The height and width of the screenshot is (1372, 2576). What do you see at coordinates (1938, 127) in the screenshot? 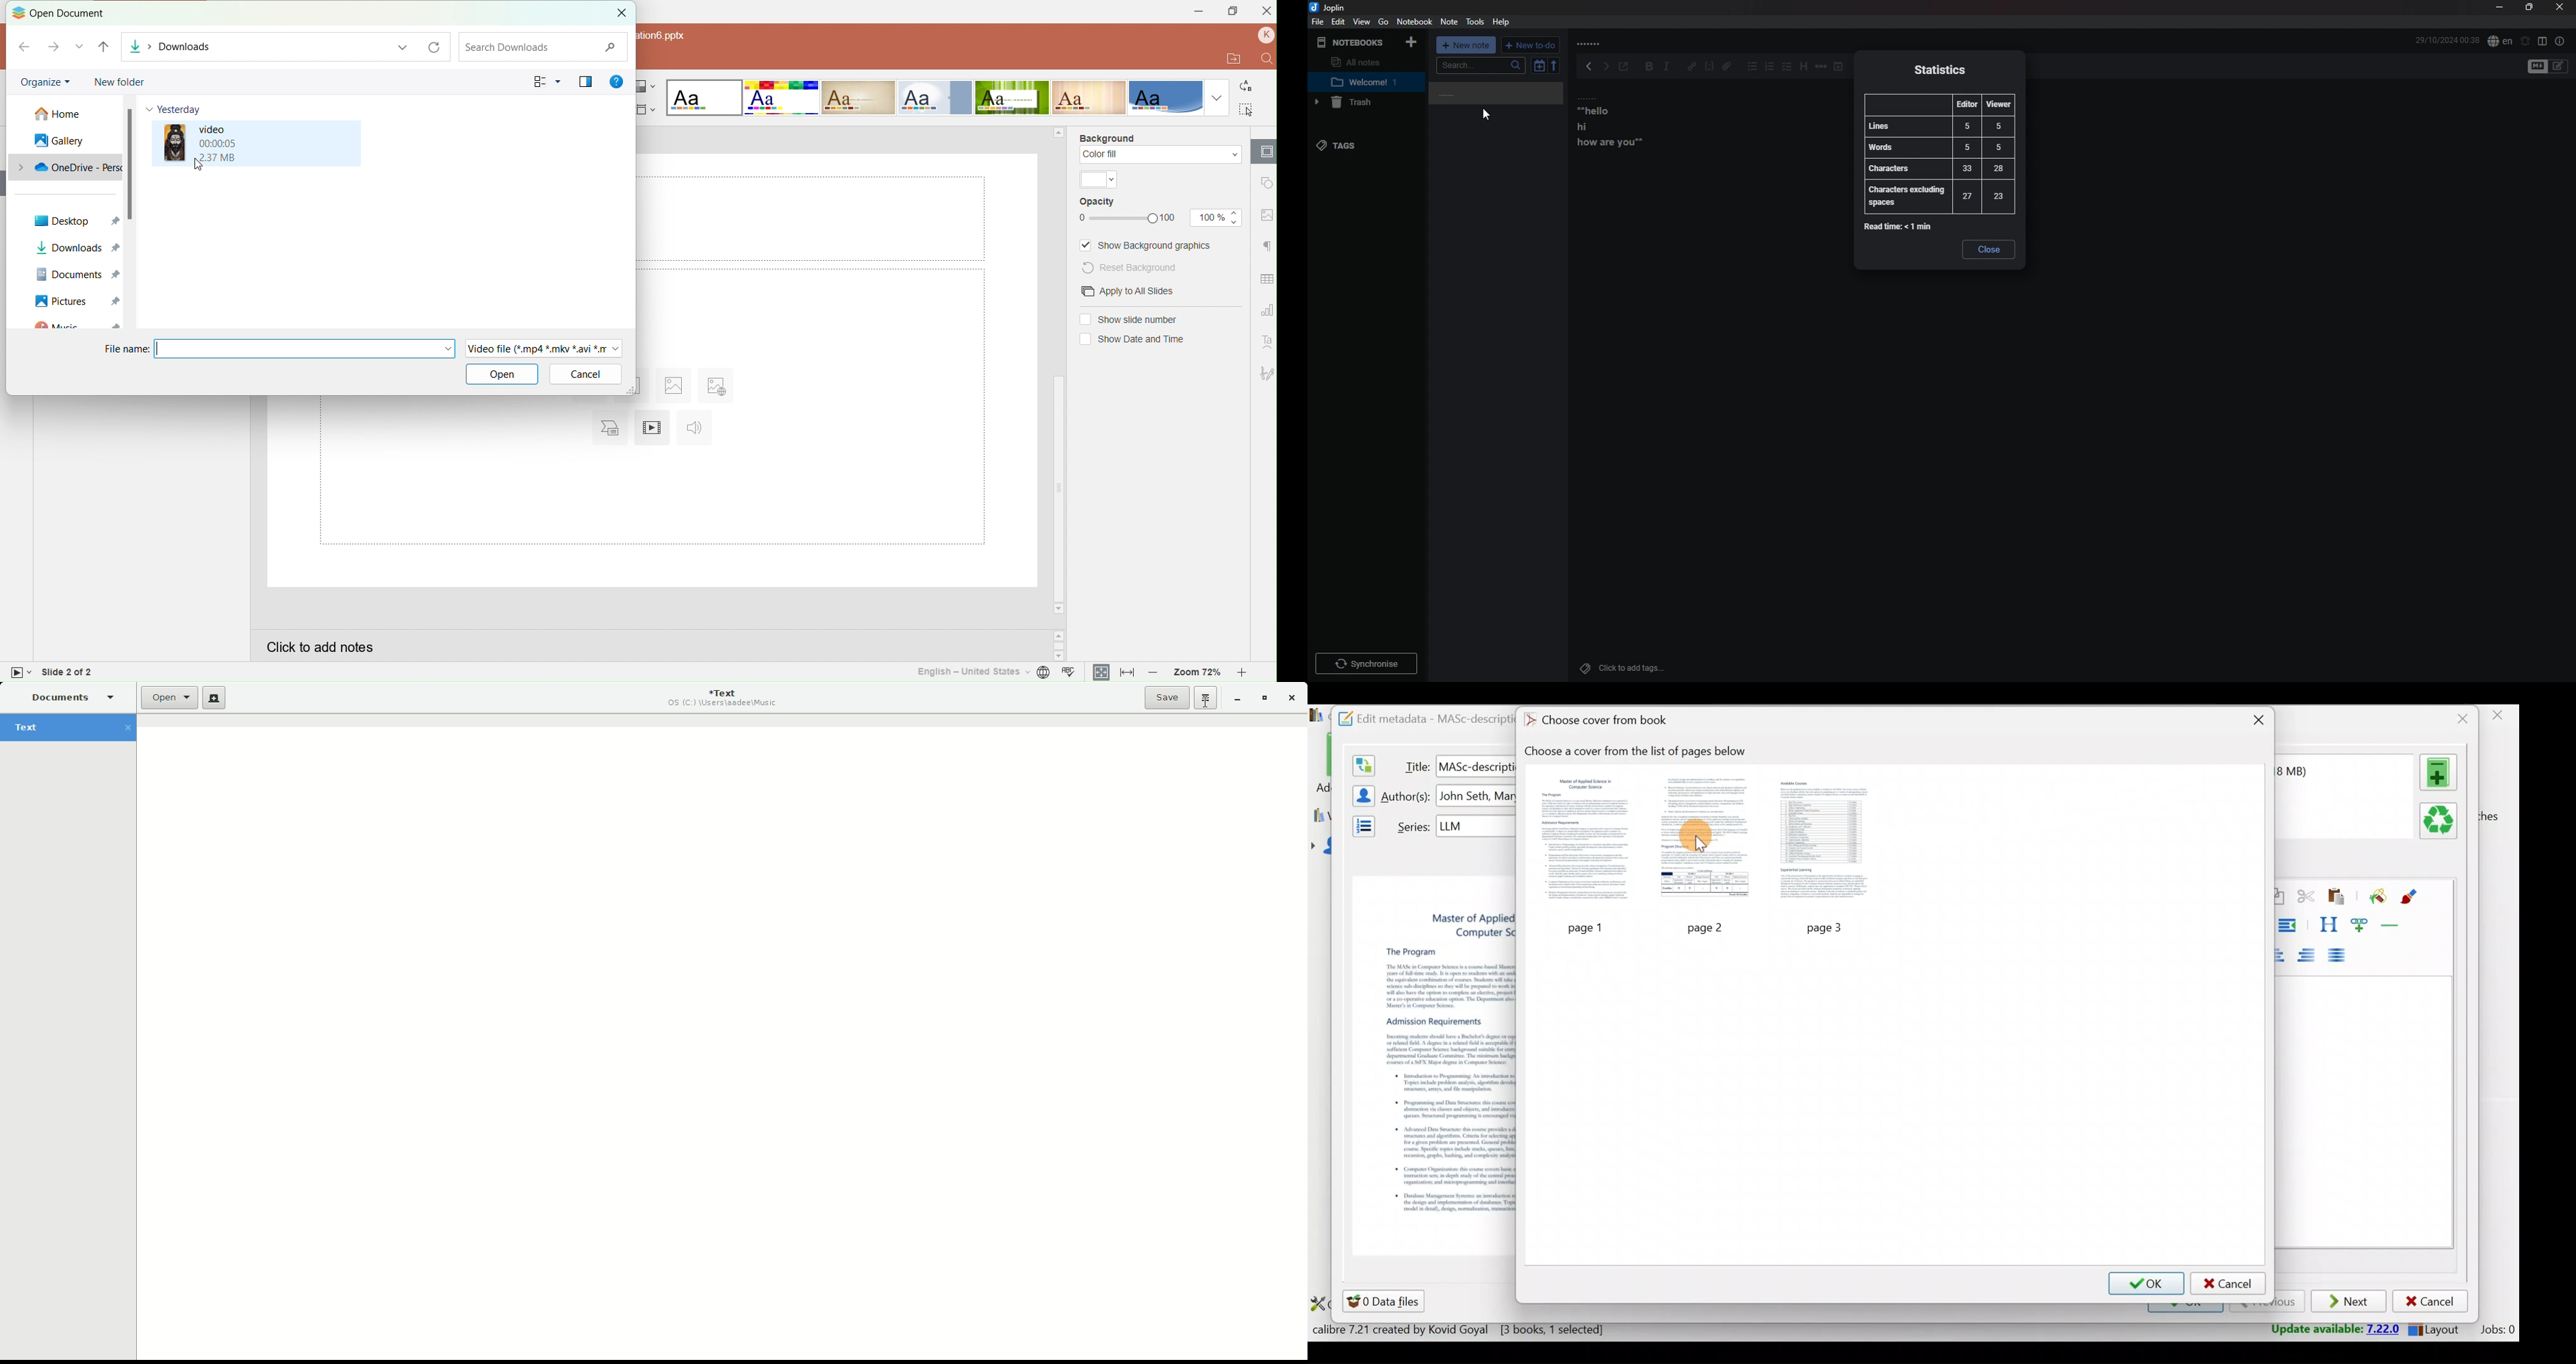
I see `Lines` at bounding box center [1938, 127].